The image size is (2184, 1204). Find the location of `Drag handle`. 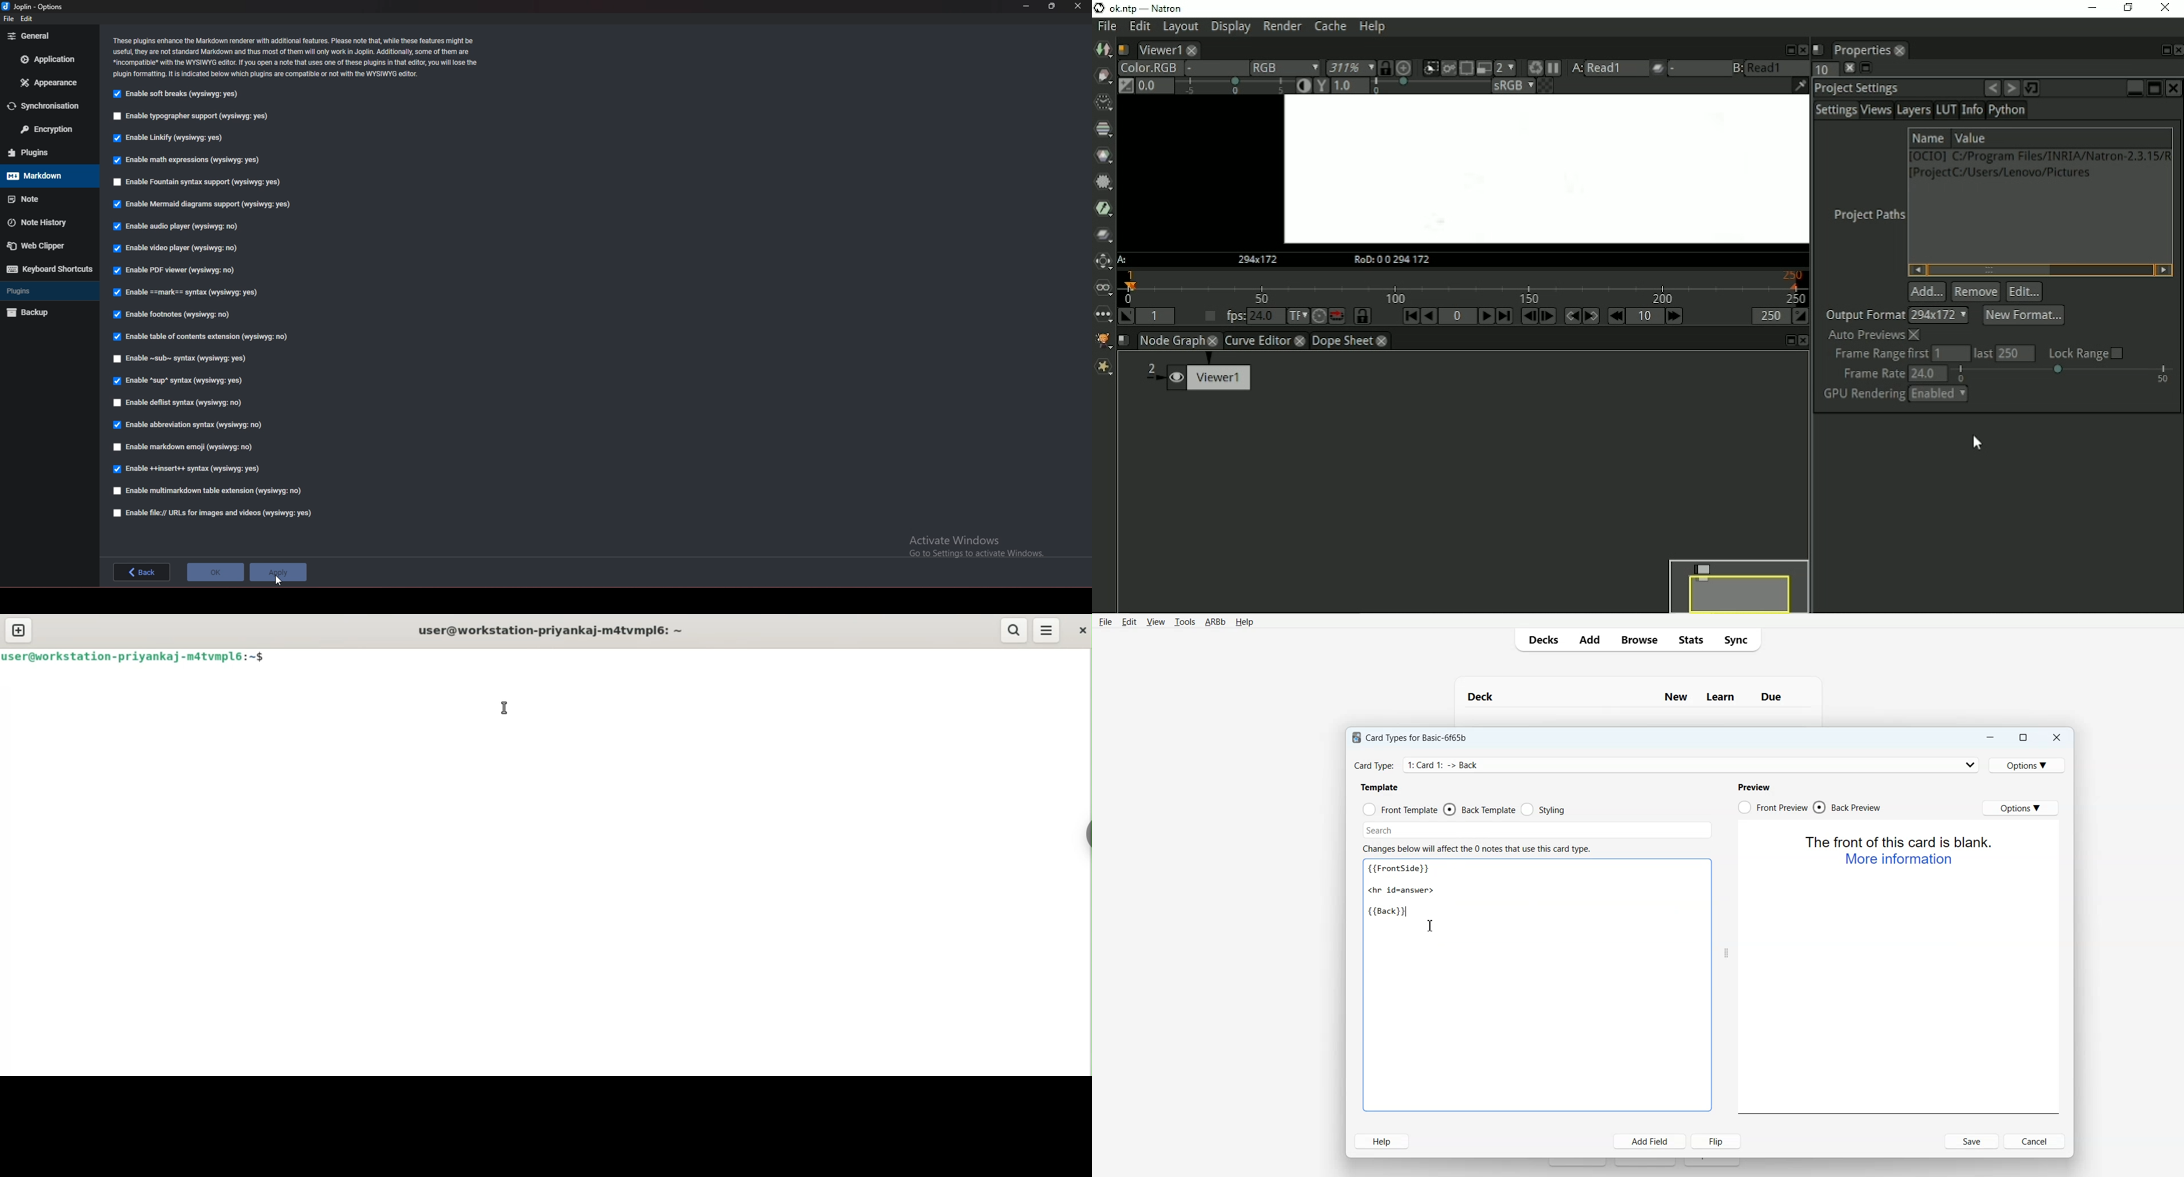

Drag handle is located at coordinates (1726, 953).